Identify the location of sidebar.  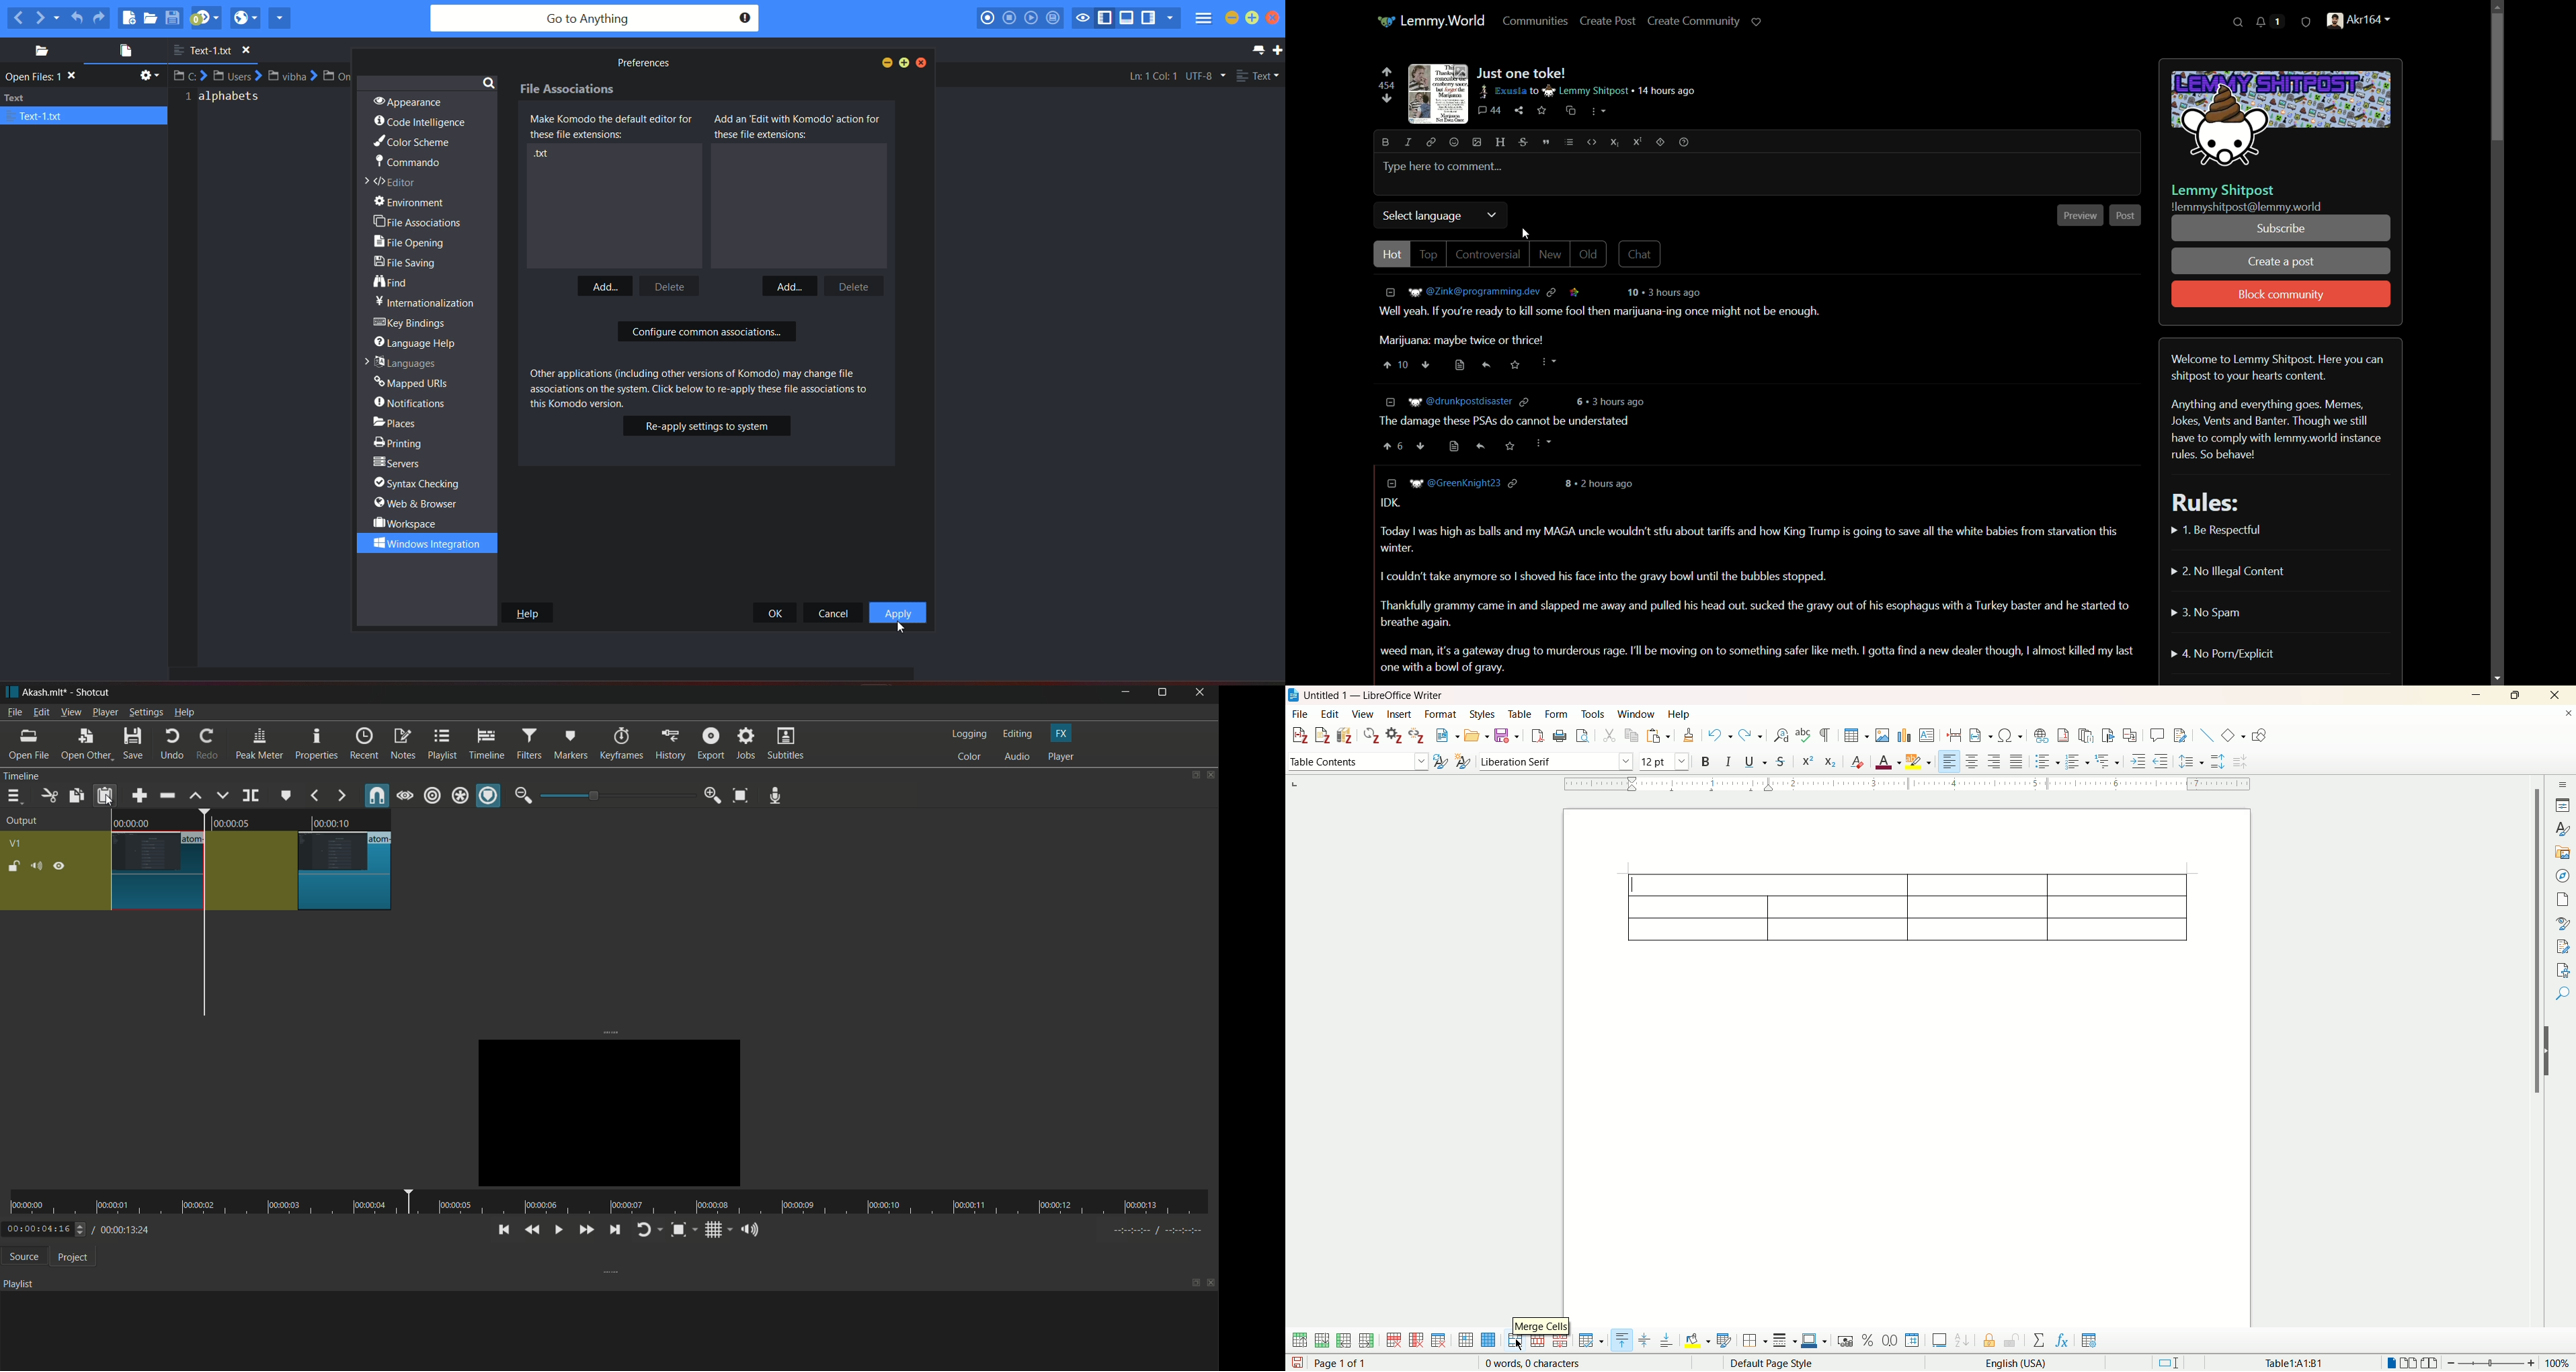
(2564, 786).